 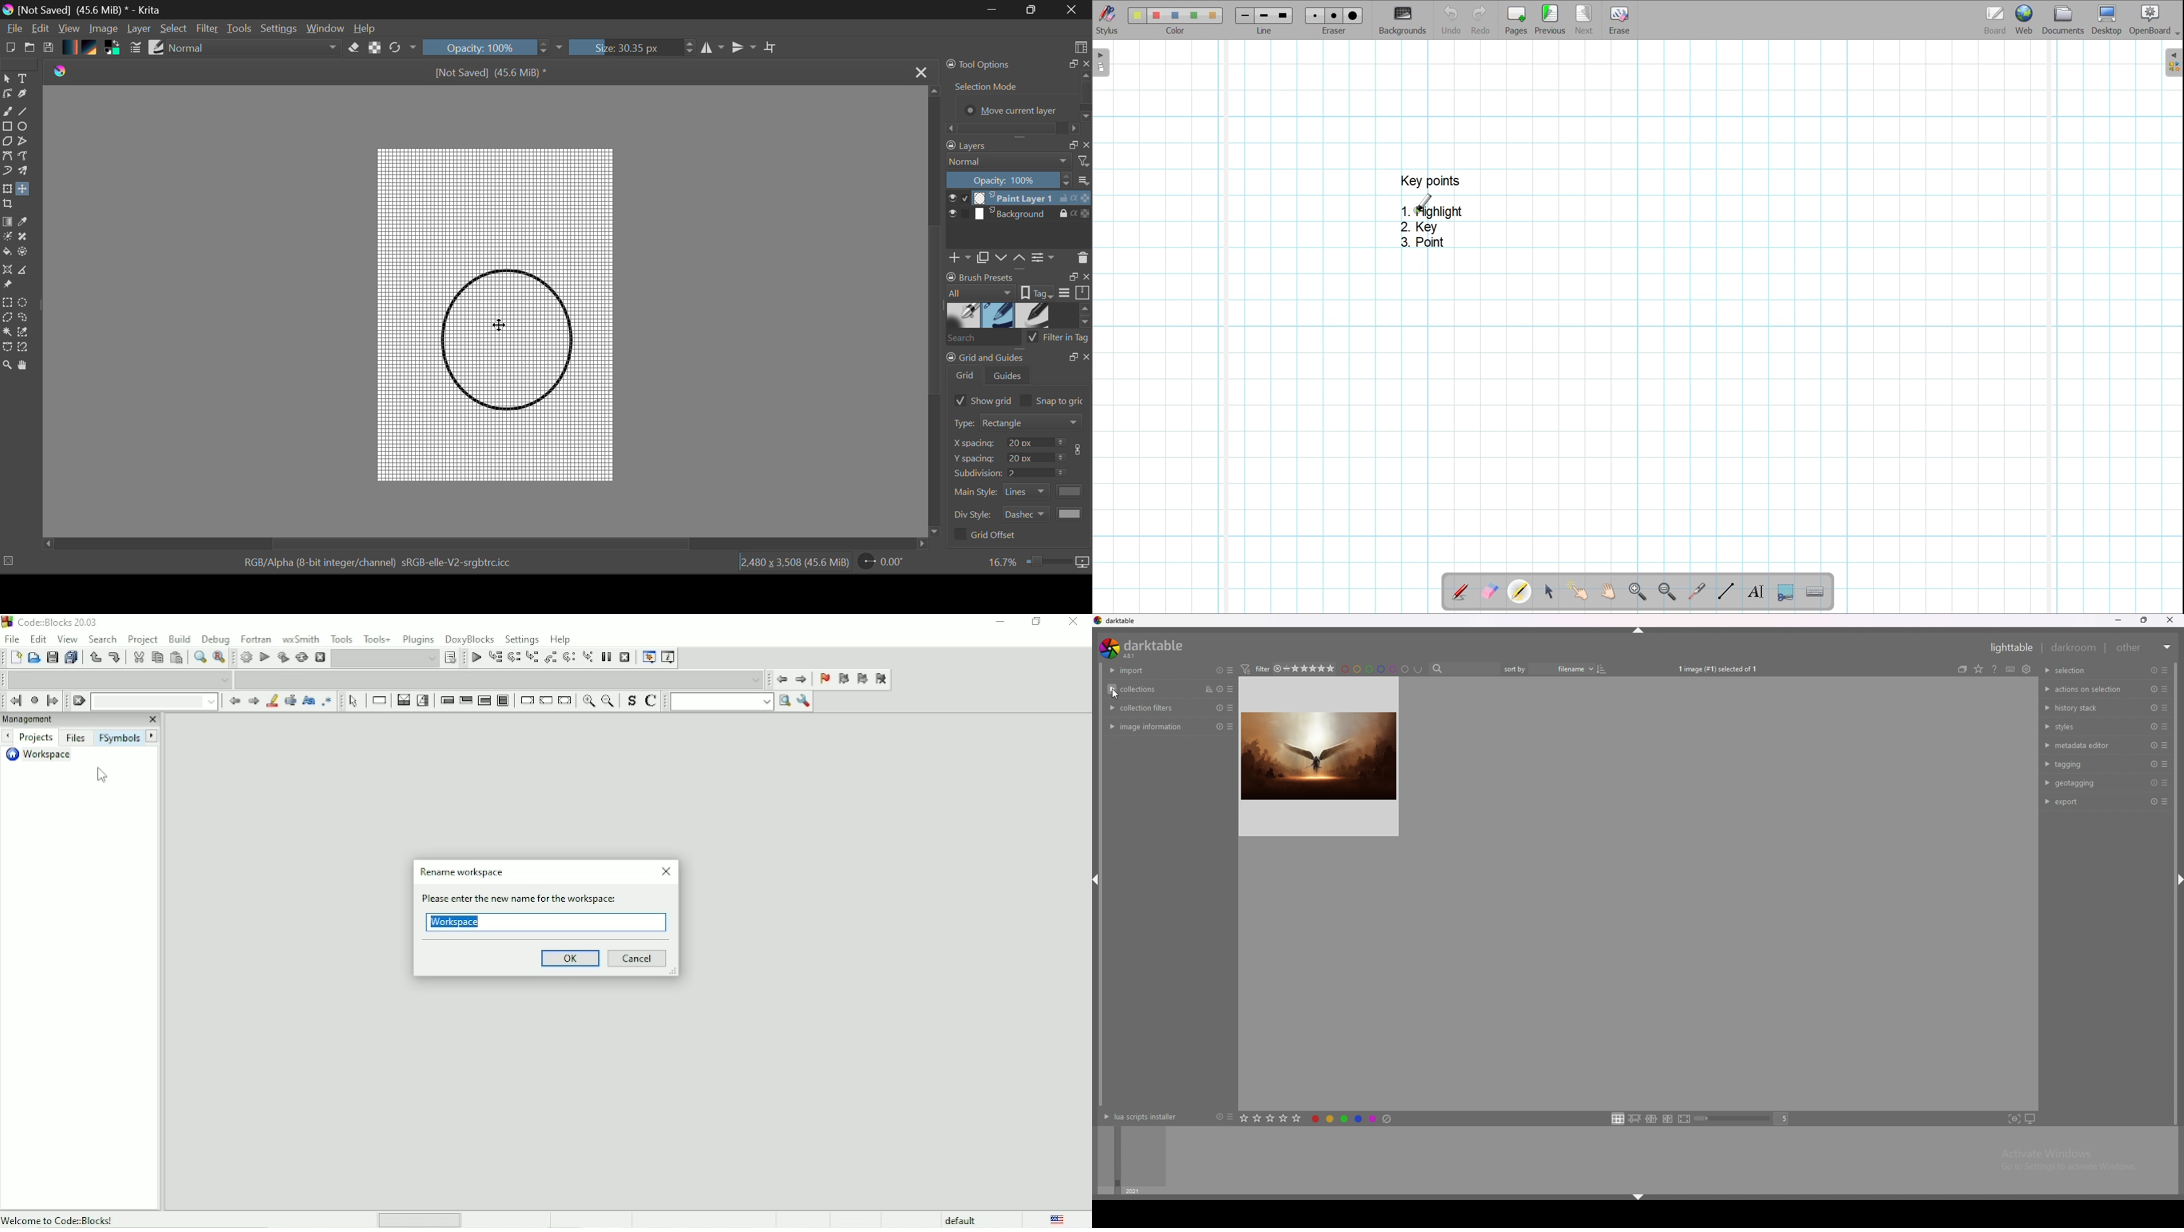 What do you see at coordinates (38, 638) in the screenshot?
I see `Edit` at bounding box center [38, 638].